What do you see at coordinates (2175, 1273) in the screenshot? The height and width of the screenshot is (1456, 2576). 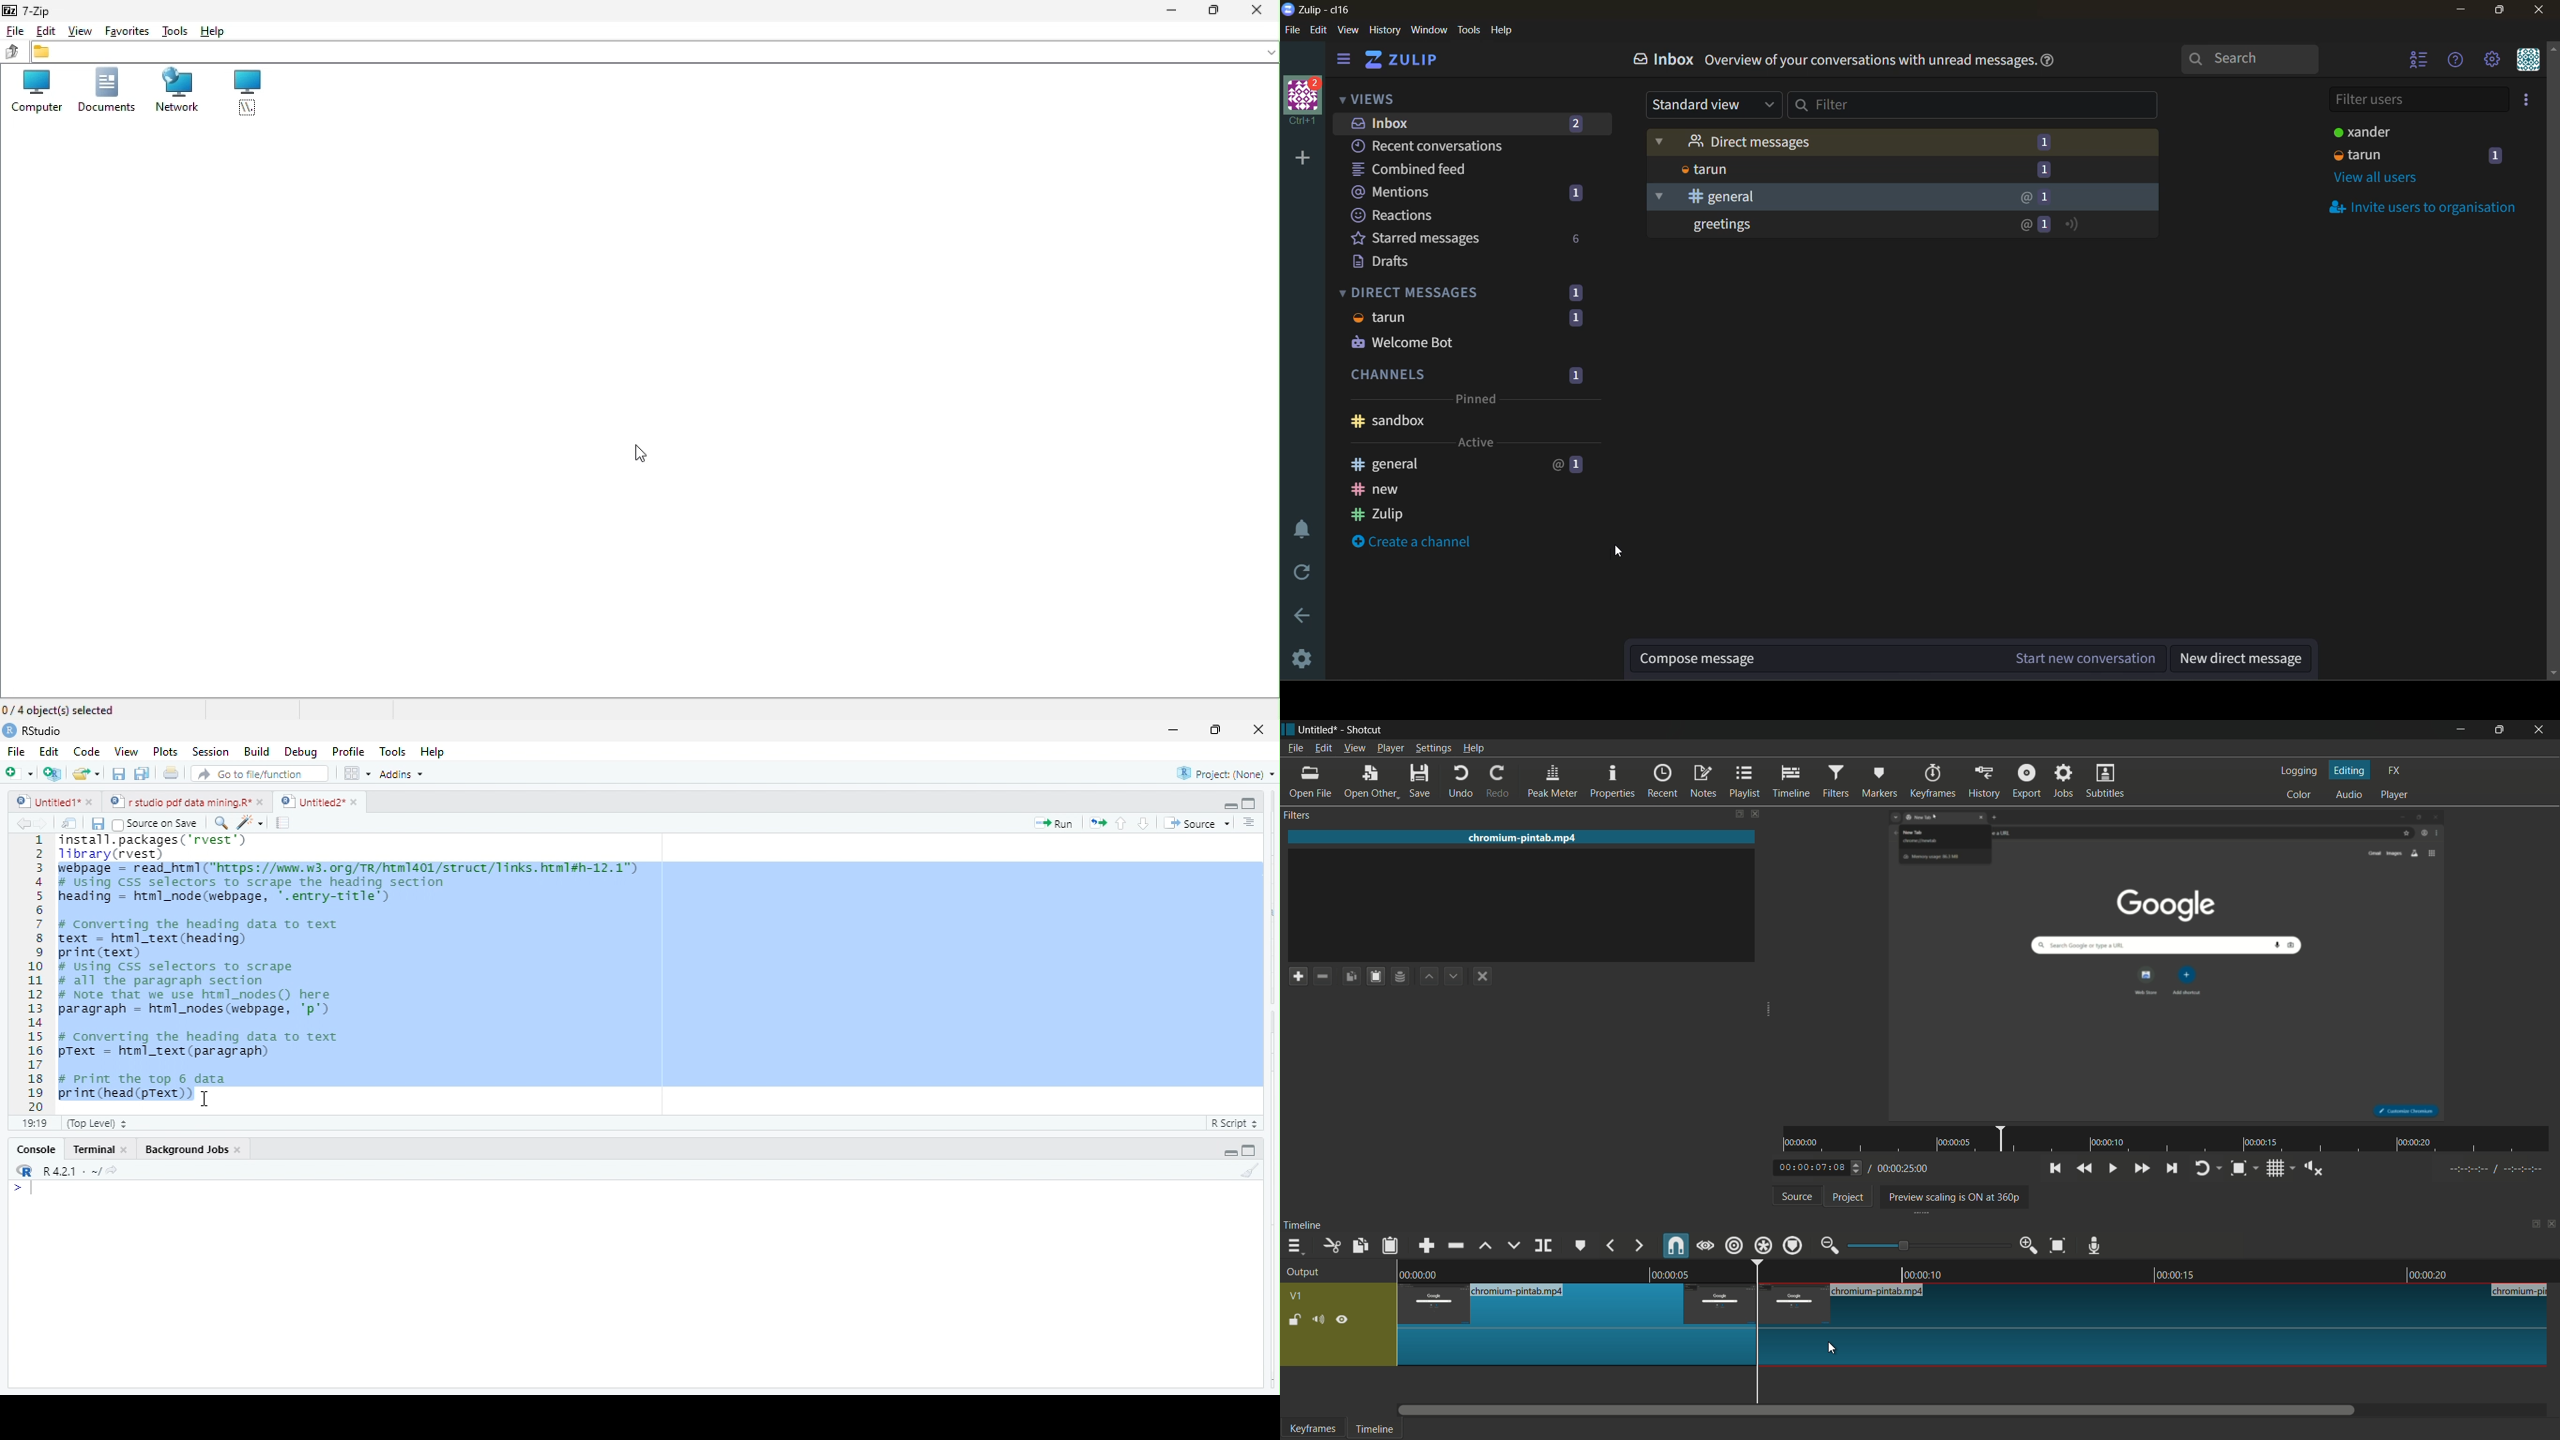 I see `0.00.015` at bounding box center [2175, 1273].